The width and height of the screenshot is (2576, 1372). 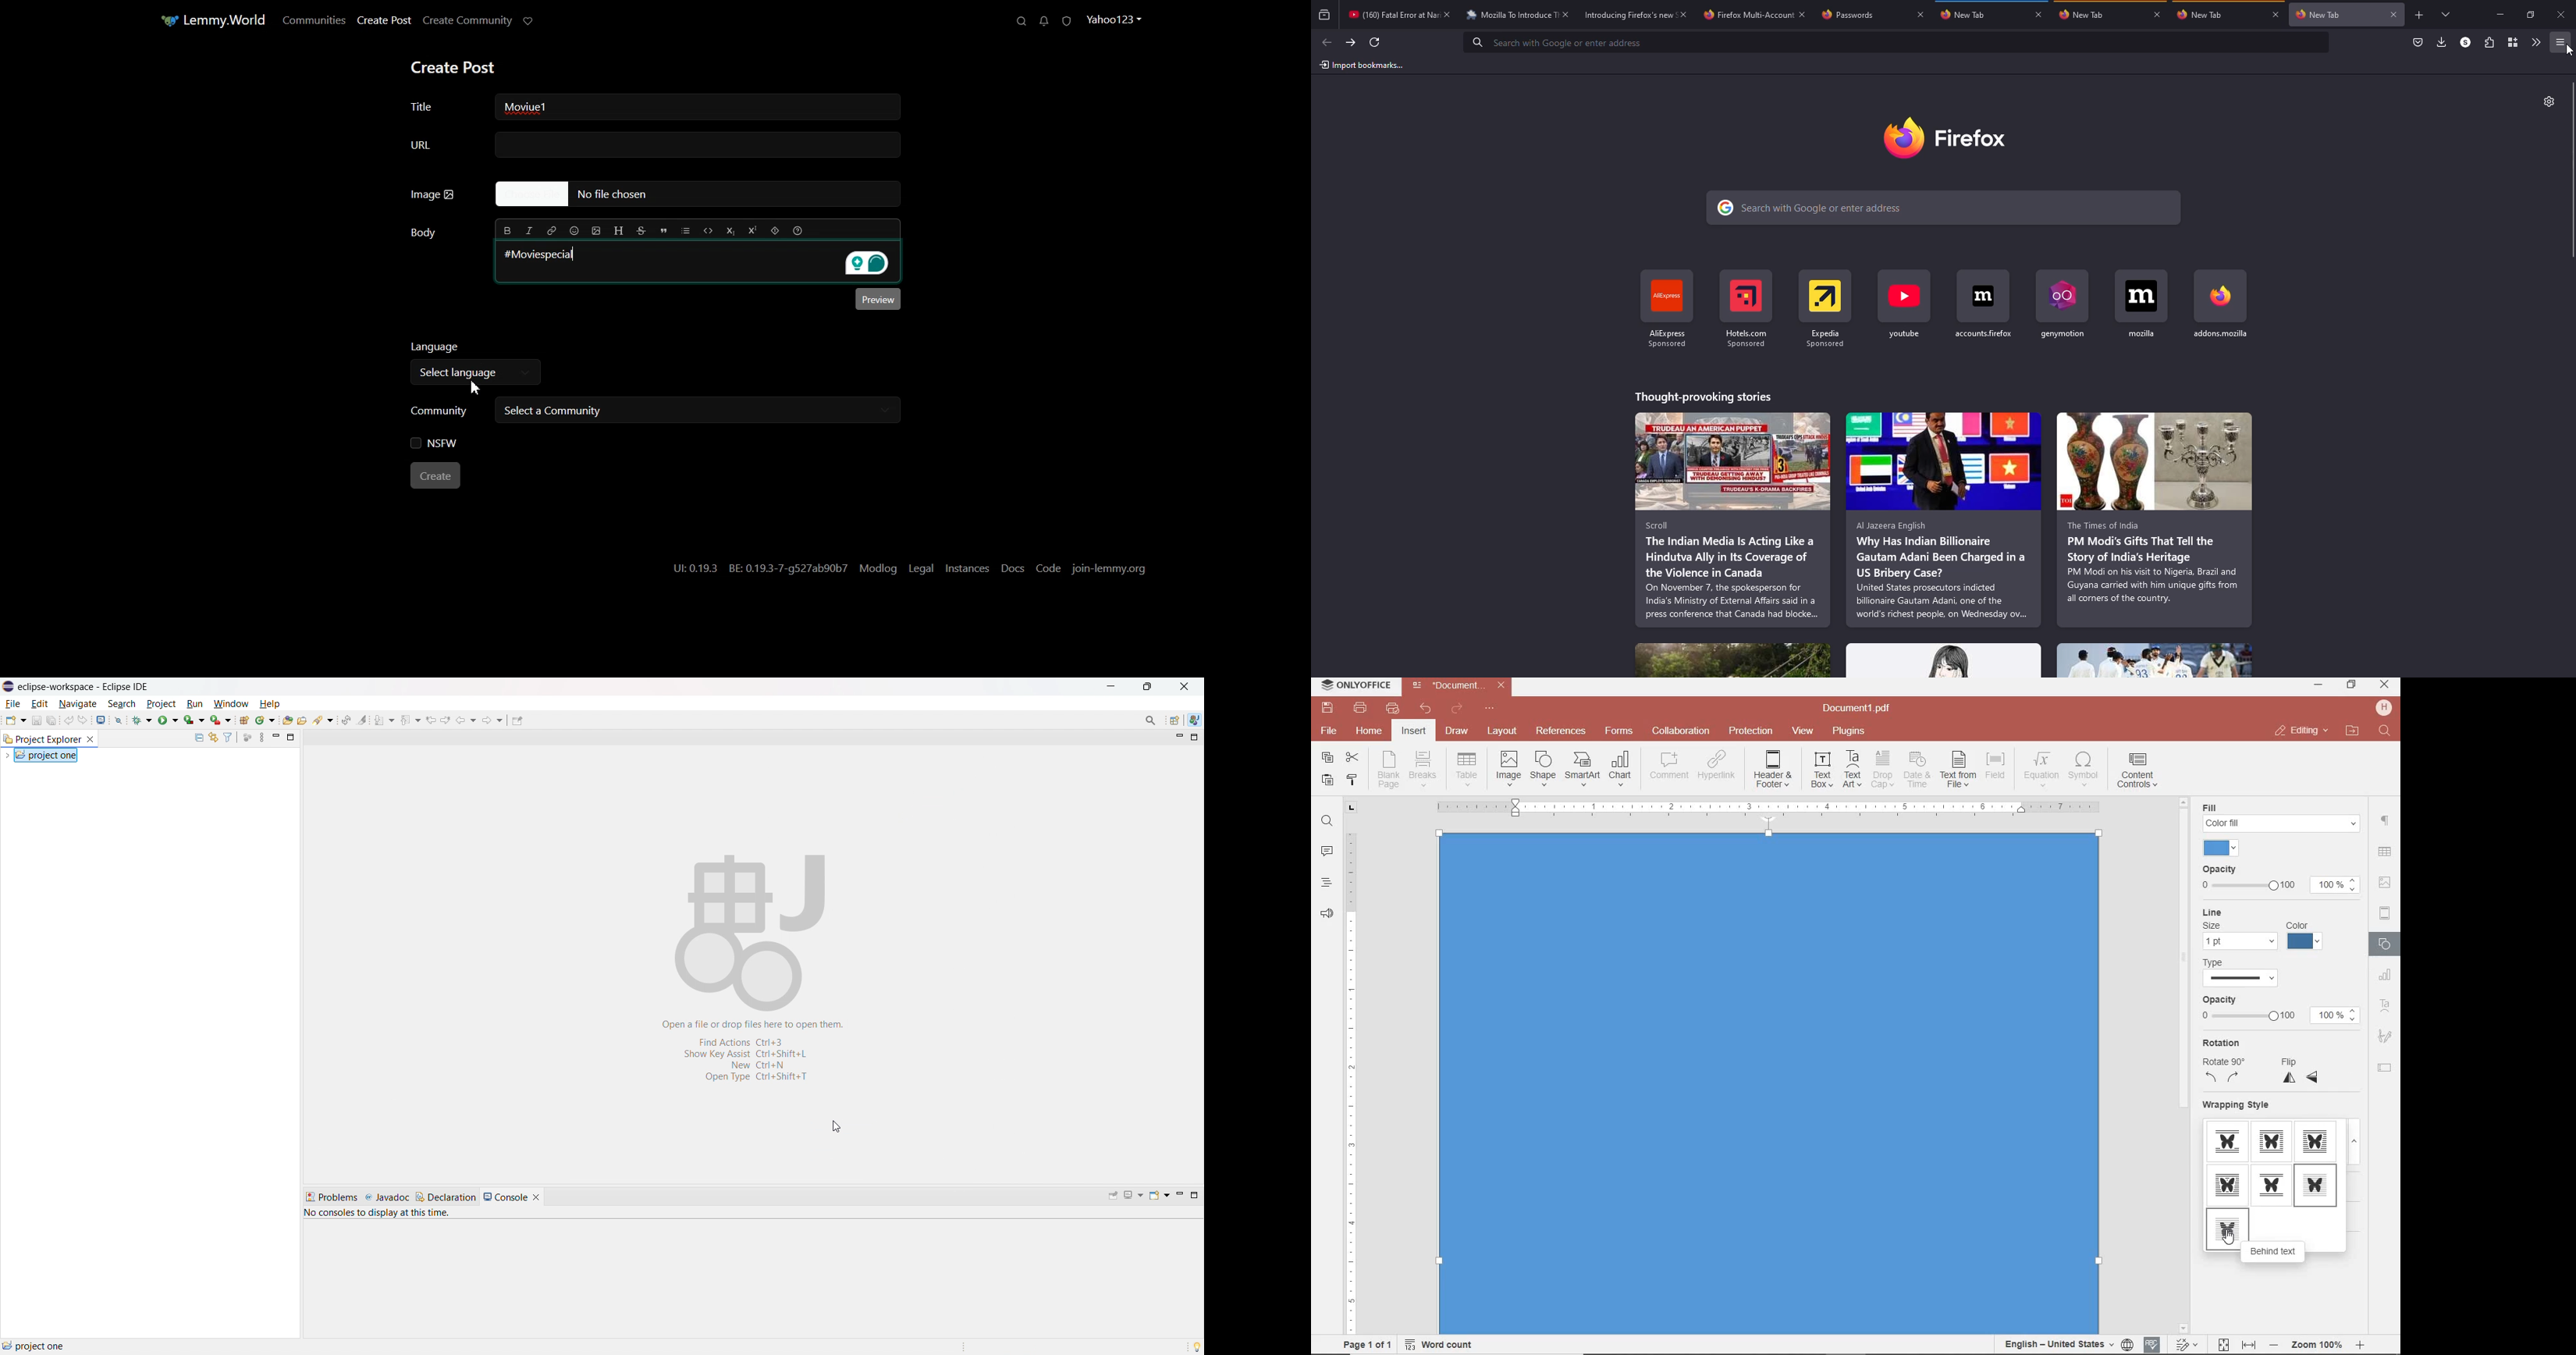 What do you see at coordinates (1327, 759) in the screenshot?
I see `copy` at bounding box center [1327, 759].